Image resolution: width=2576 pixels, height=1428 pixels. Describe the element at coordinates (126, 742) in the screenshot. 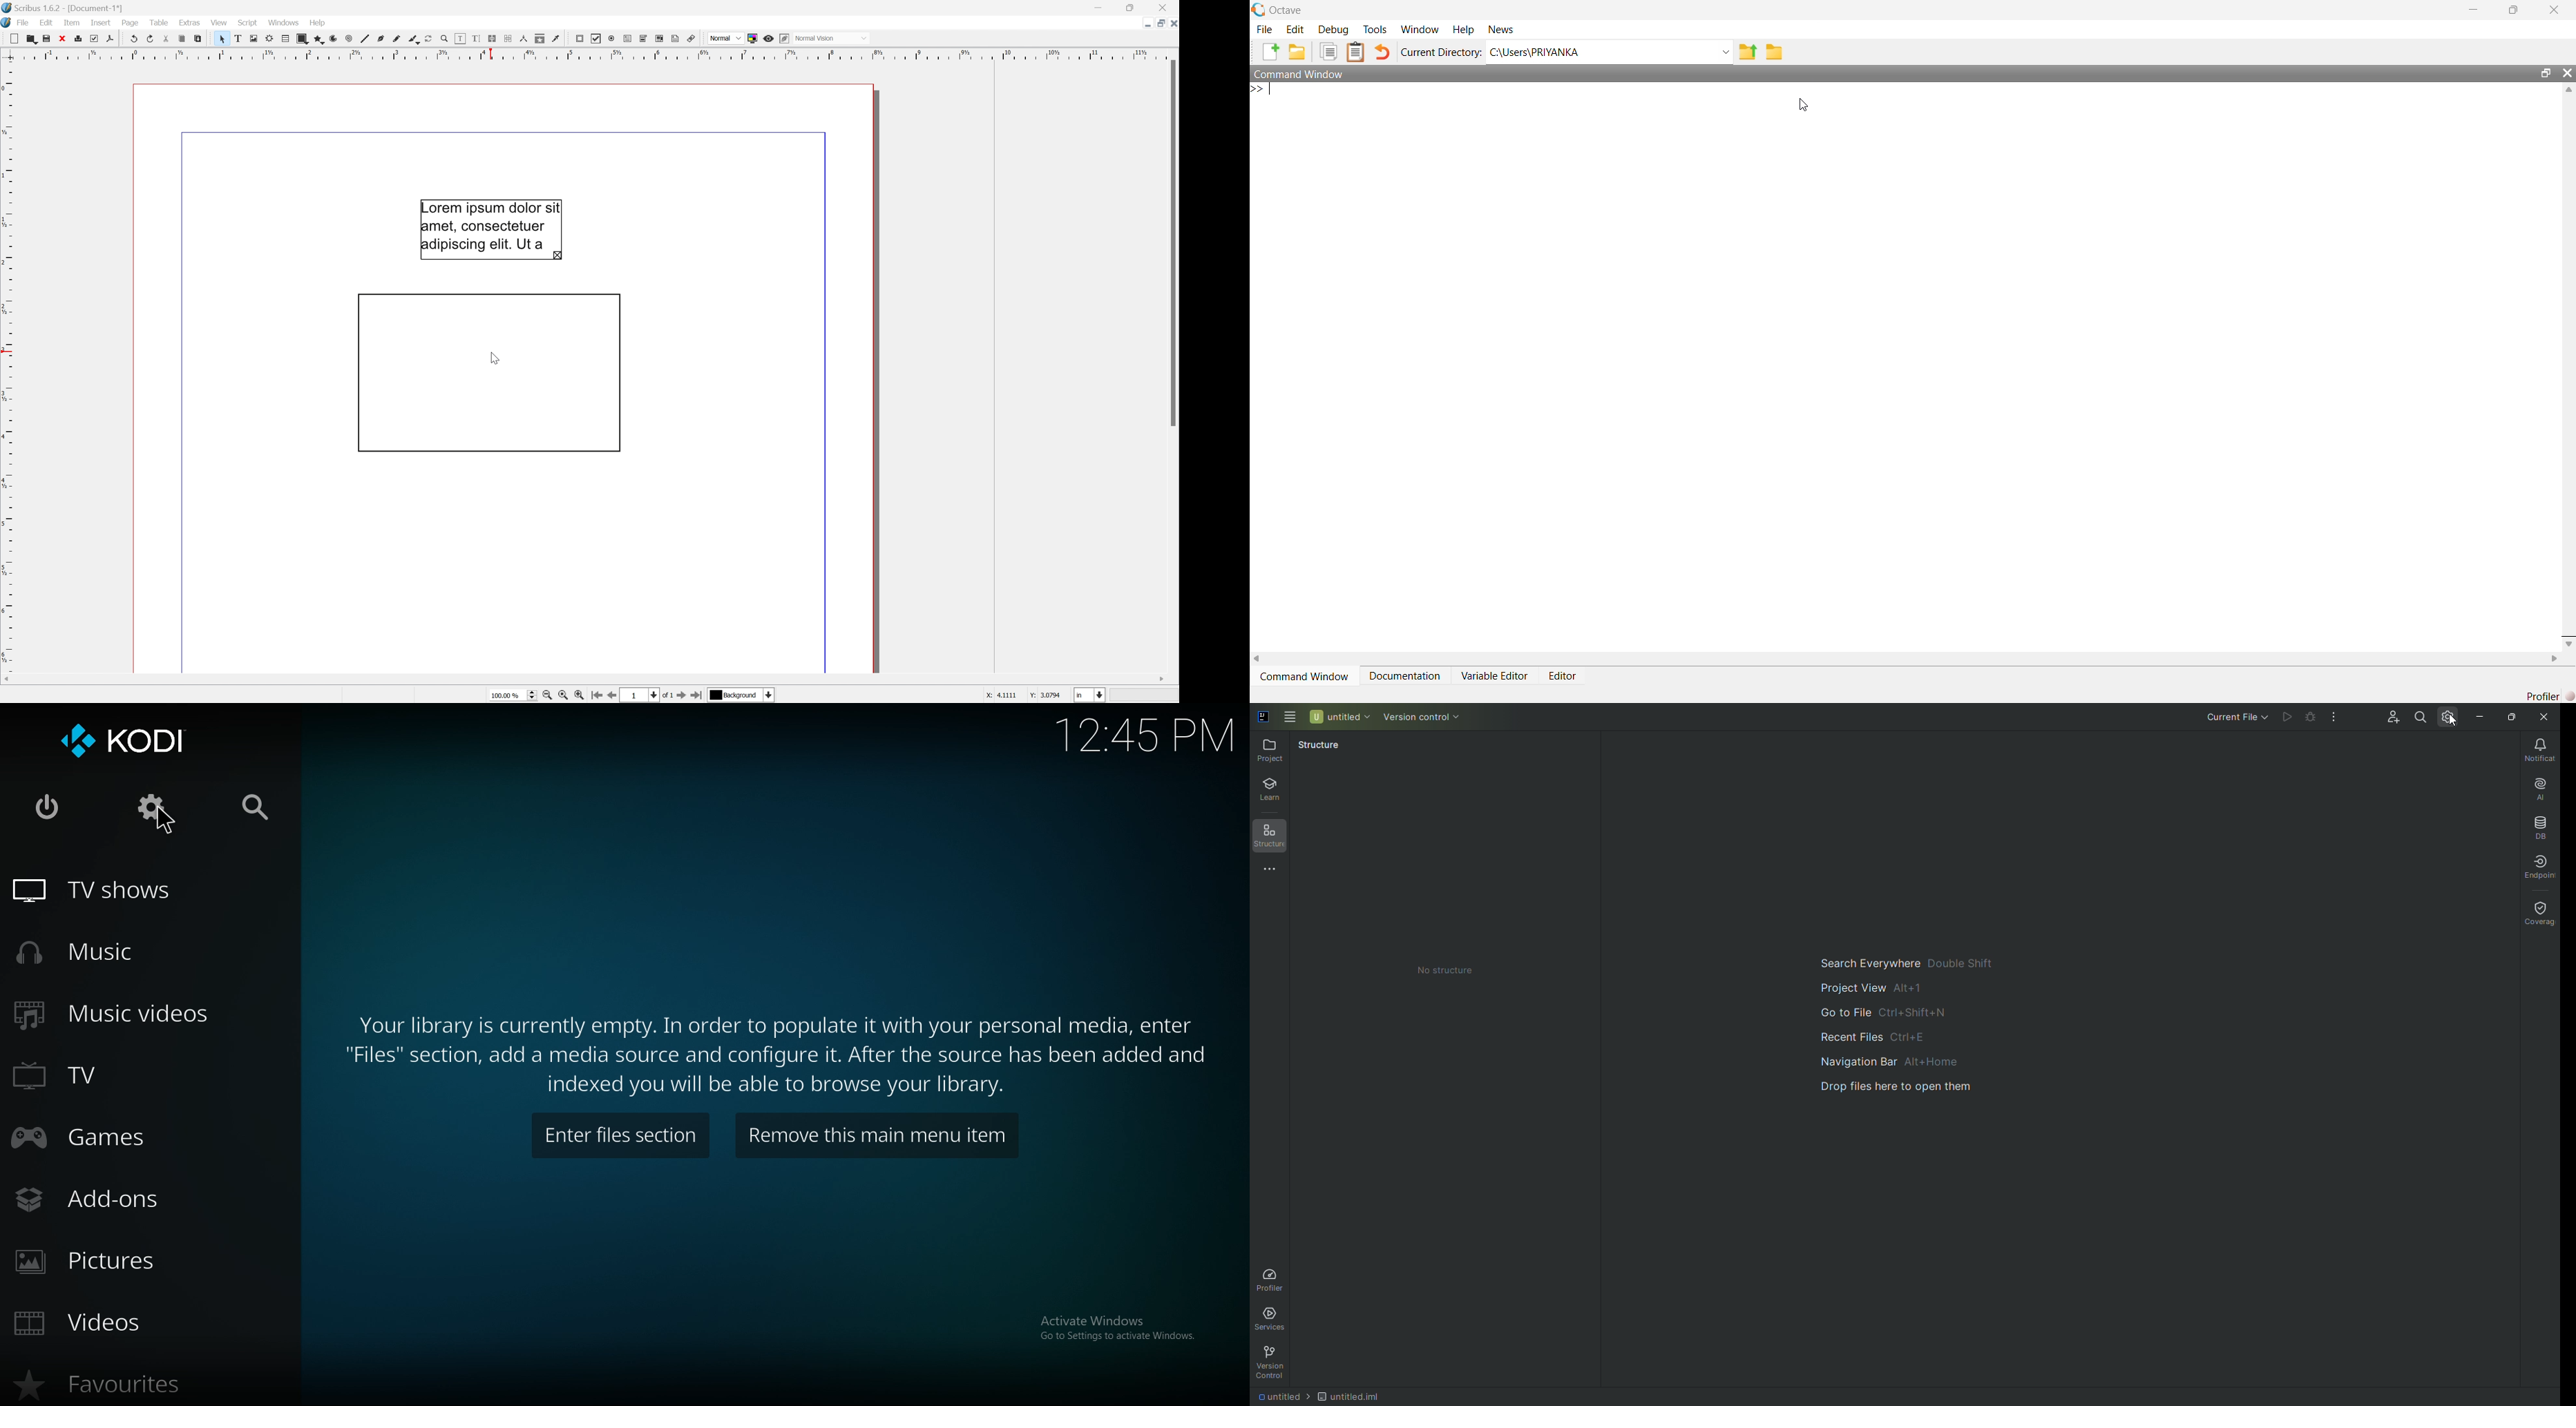

I see `kodi` at that location.